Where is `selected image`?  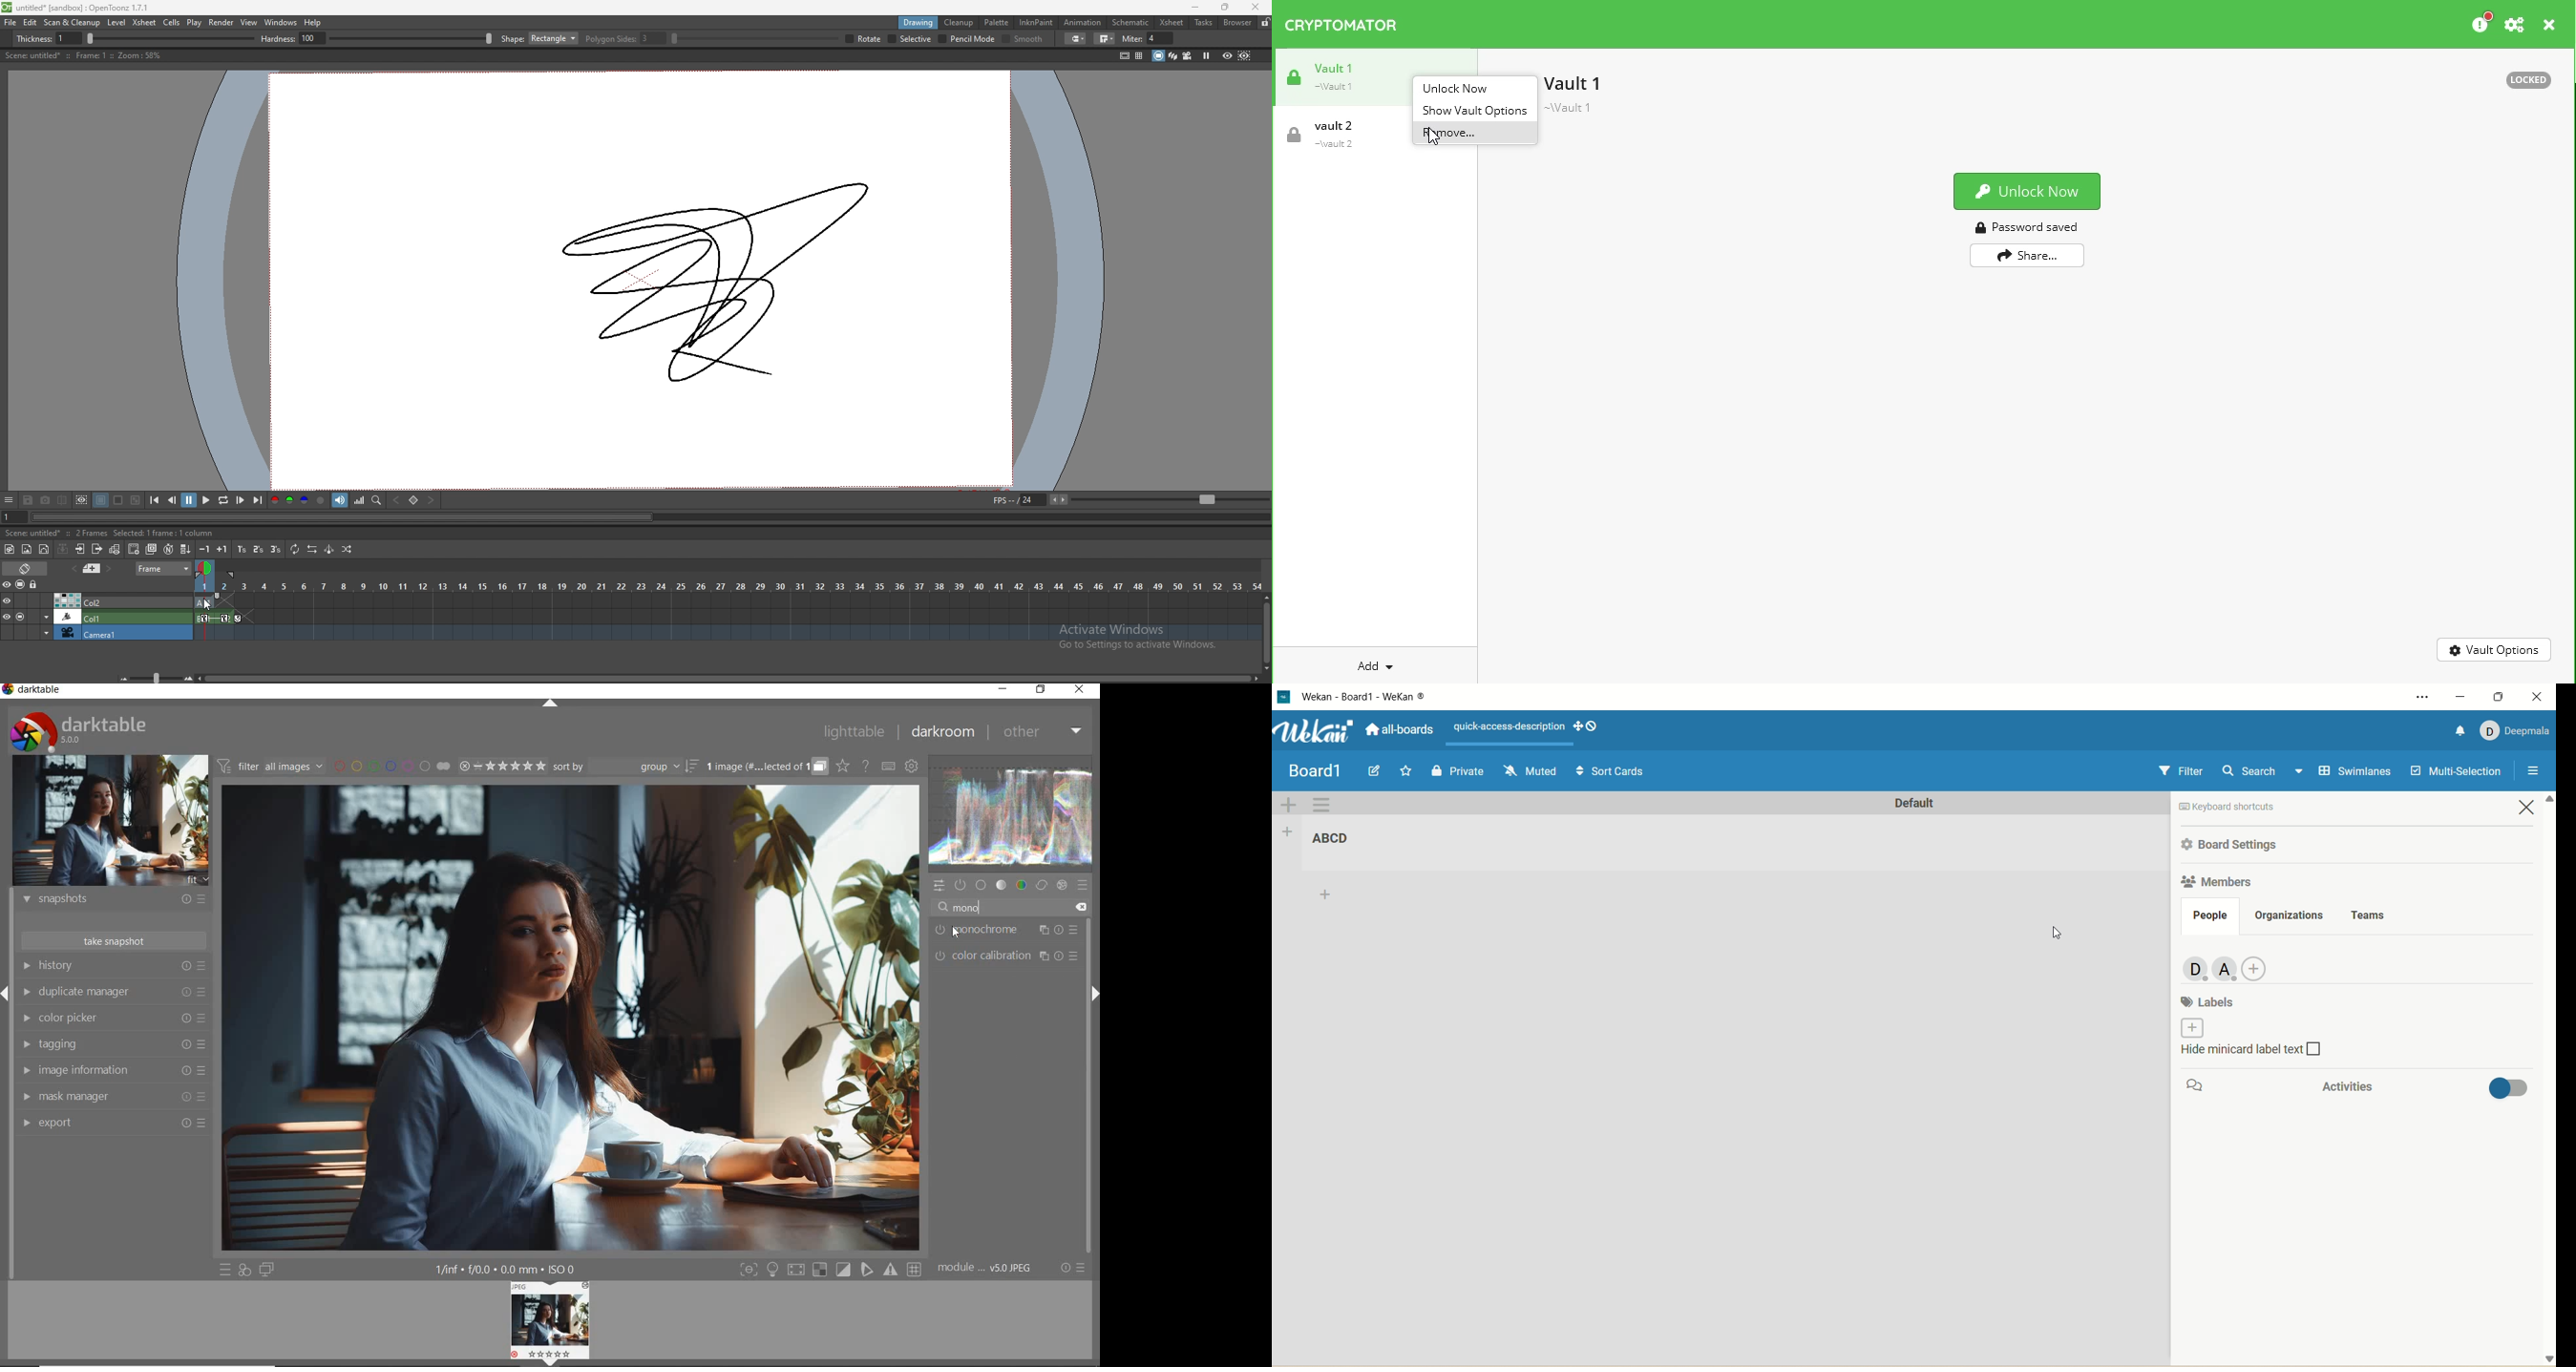
selected image is located at coordinates (572, 1019).